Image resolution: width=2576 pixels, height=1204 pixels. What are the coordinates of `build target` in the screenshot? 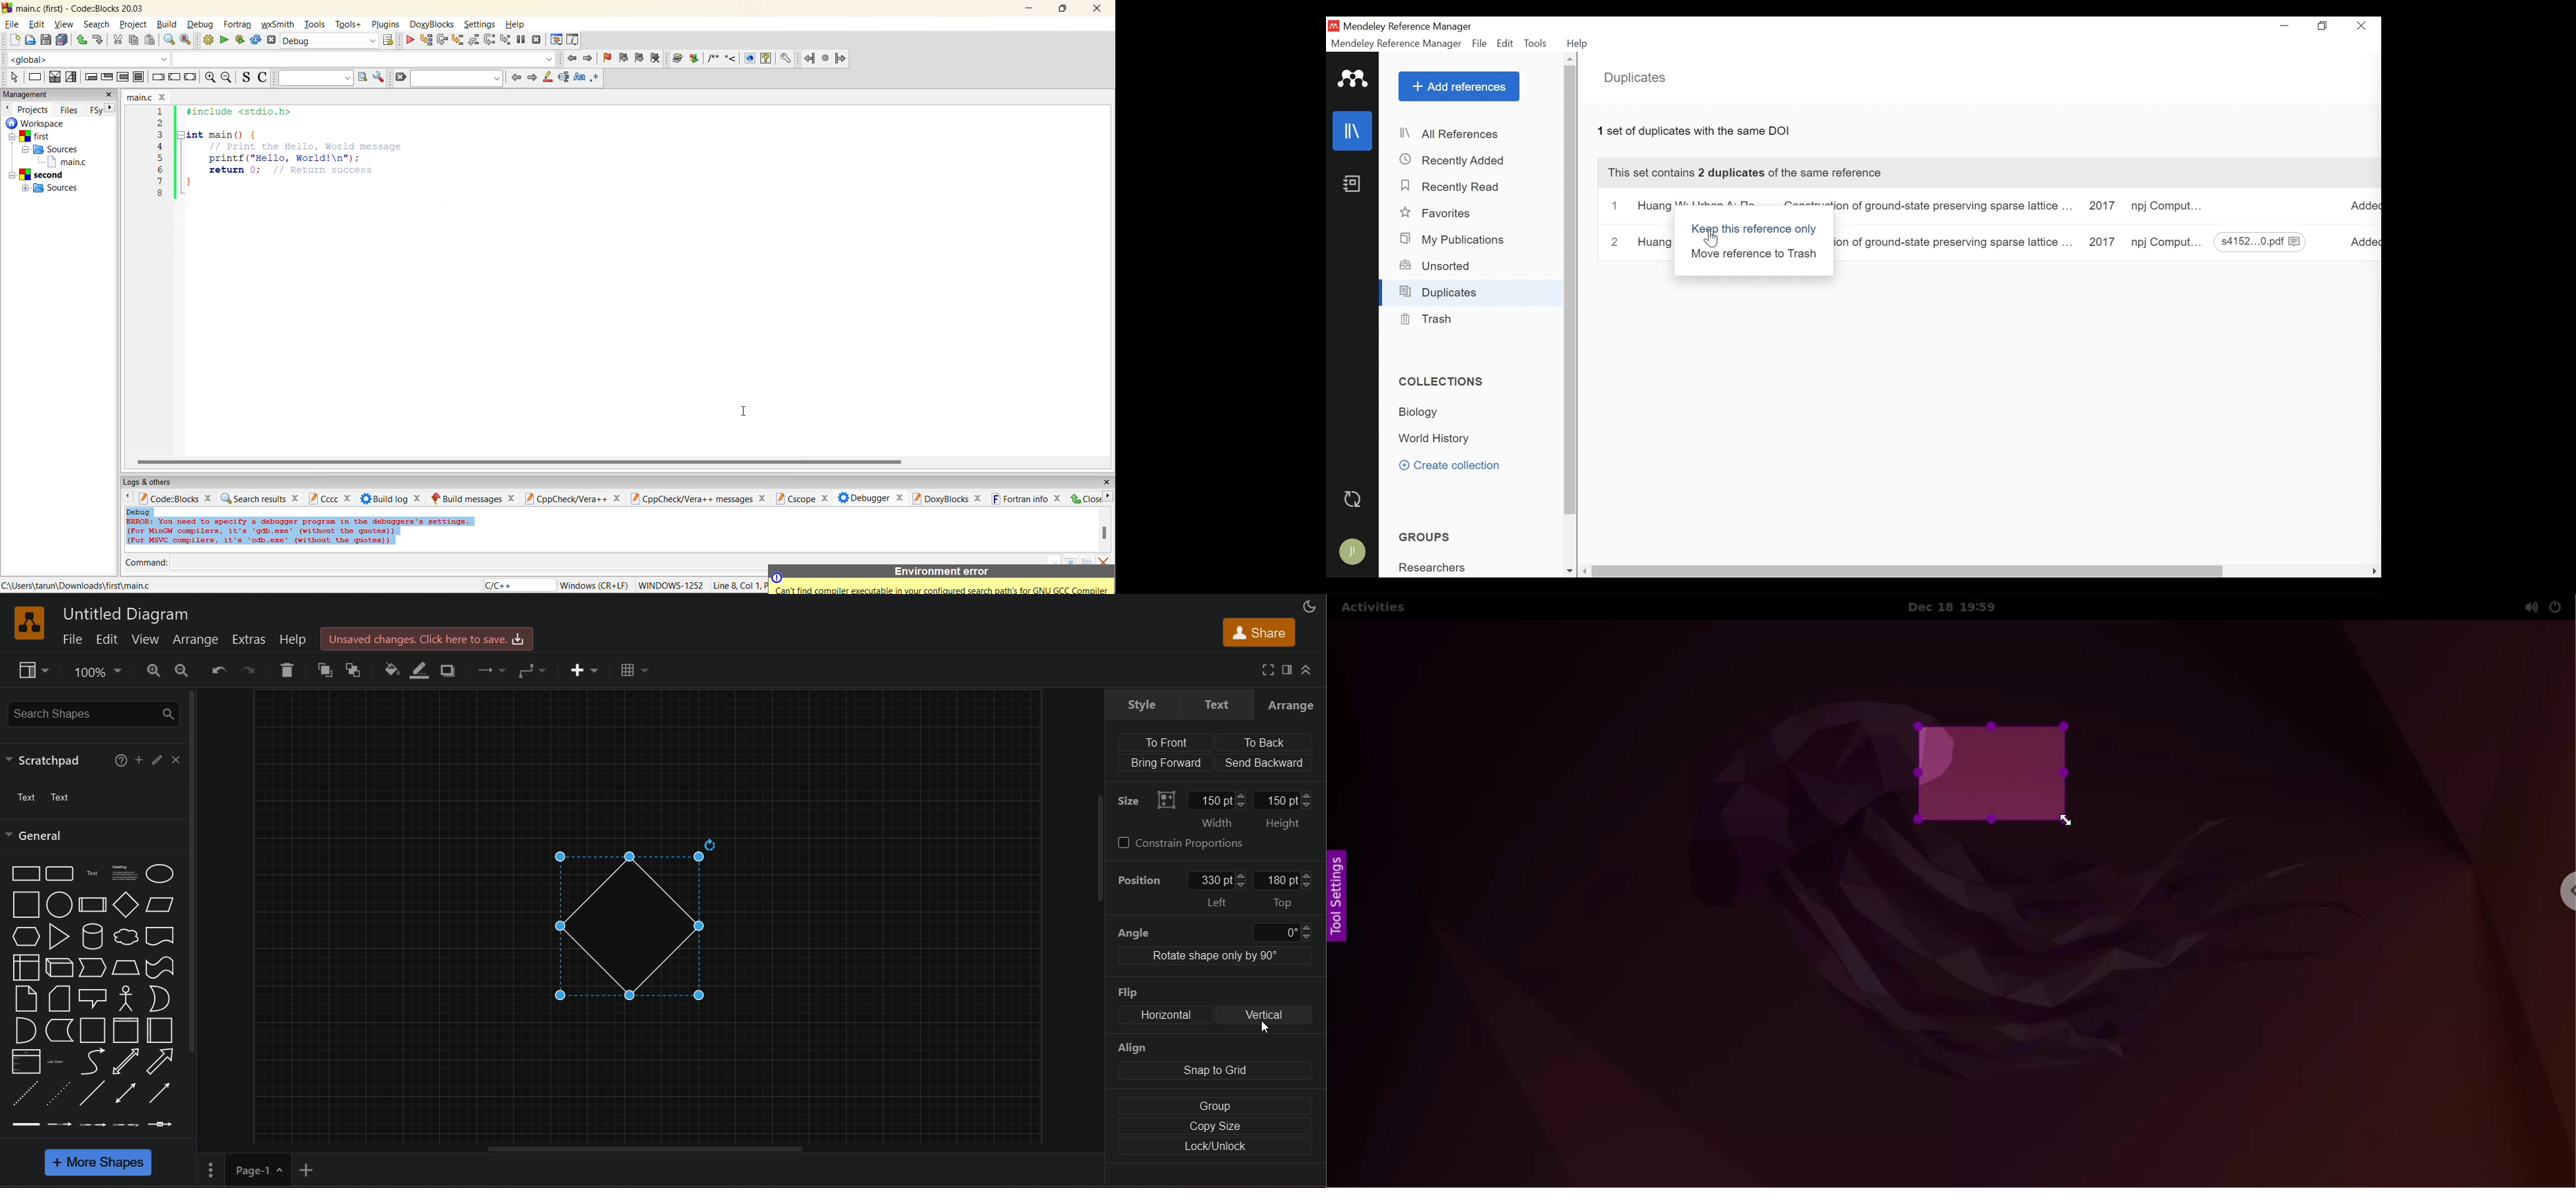 It's located at (330, 40).